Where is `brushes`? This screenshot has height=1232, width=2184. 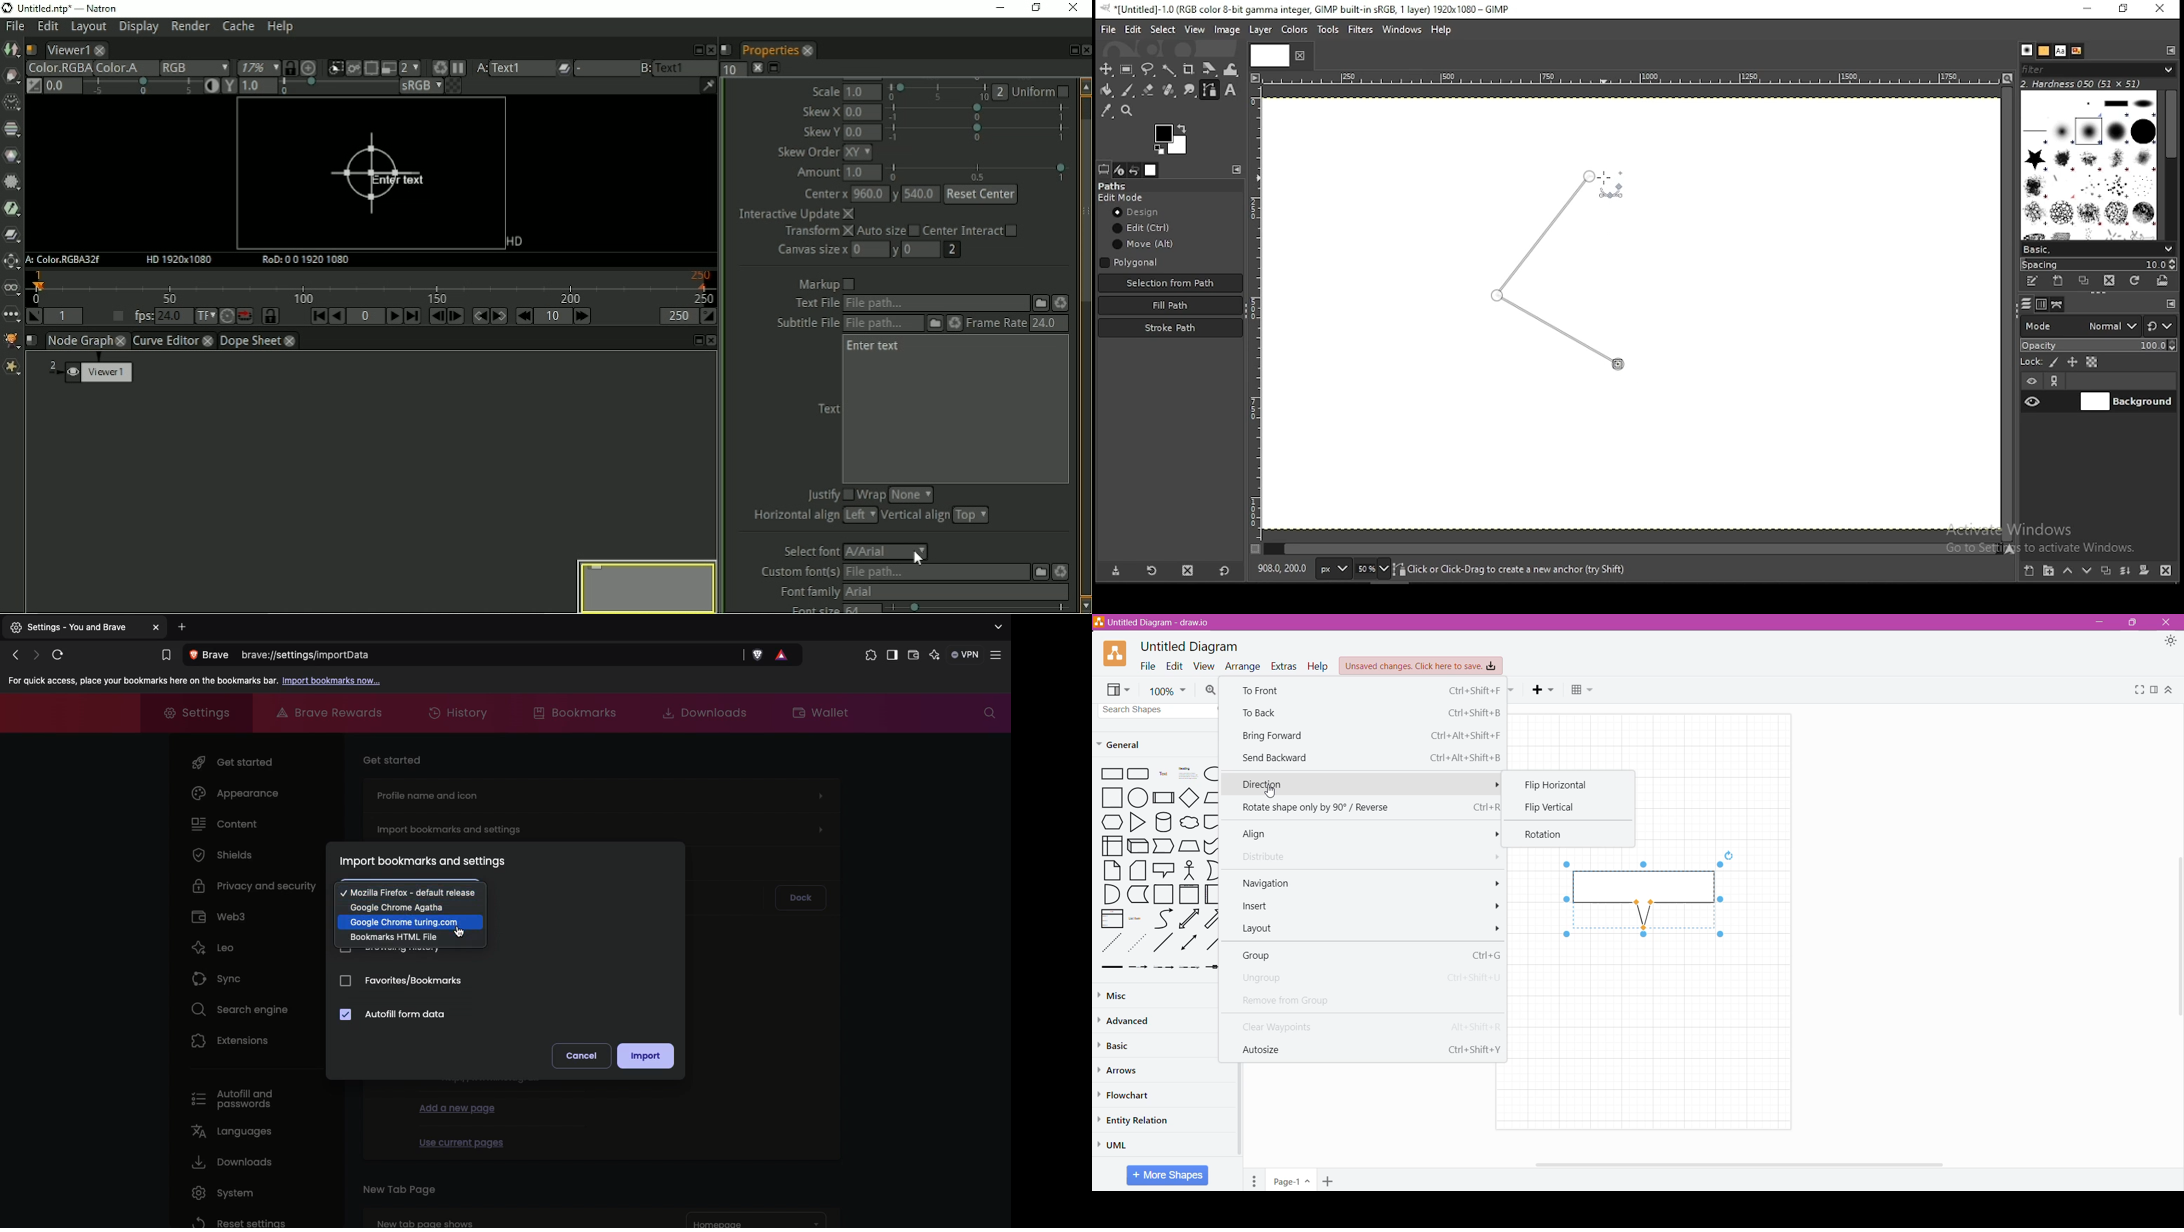 brushes is located at coordinates (2087, 165).